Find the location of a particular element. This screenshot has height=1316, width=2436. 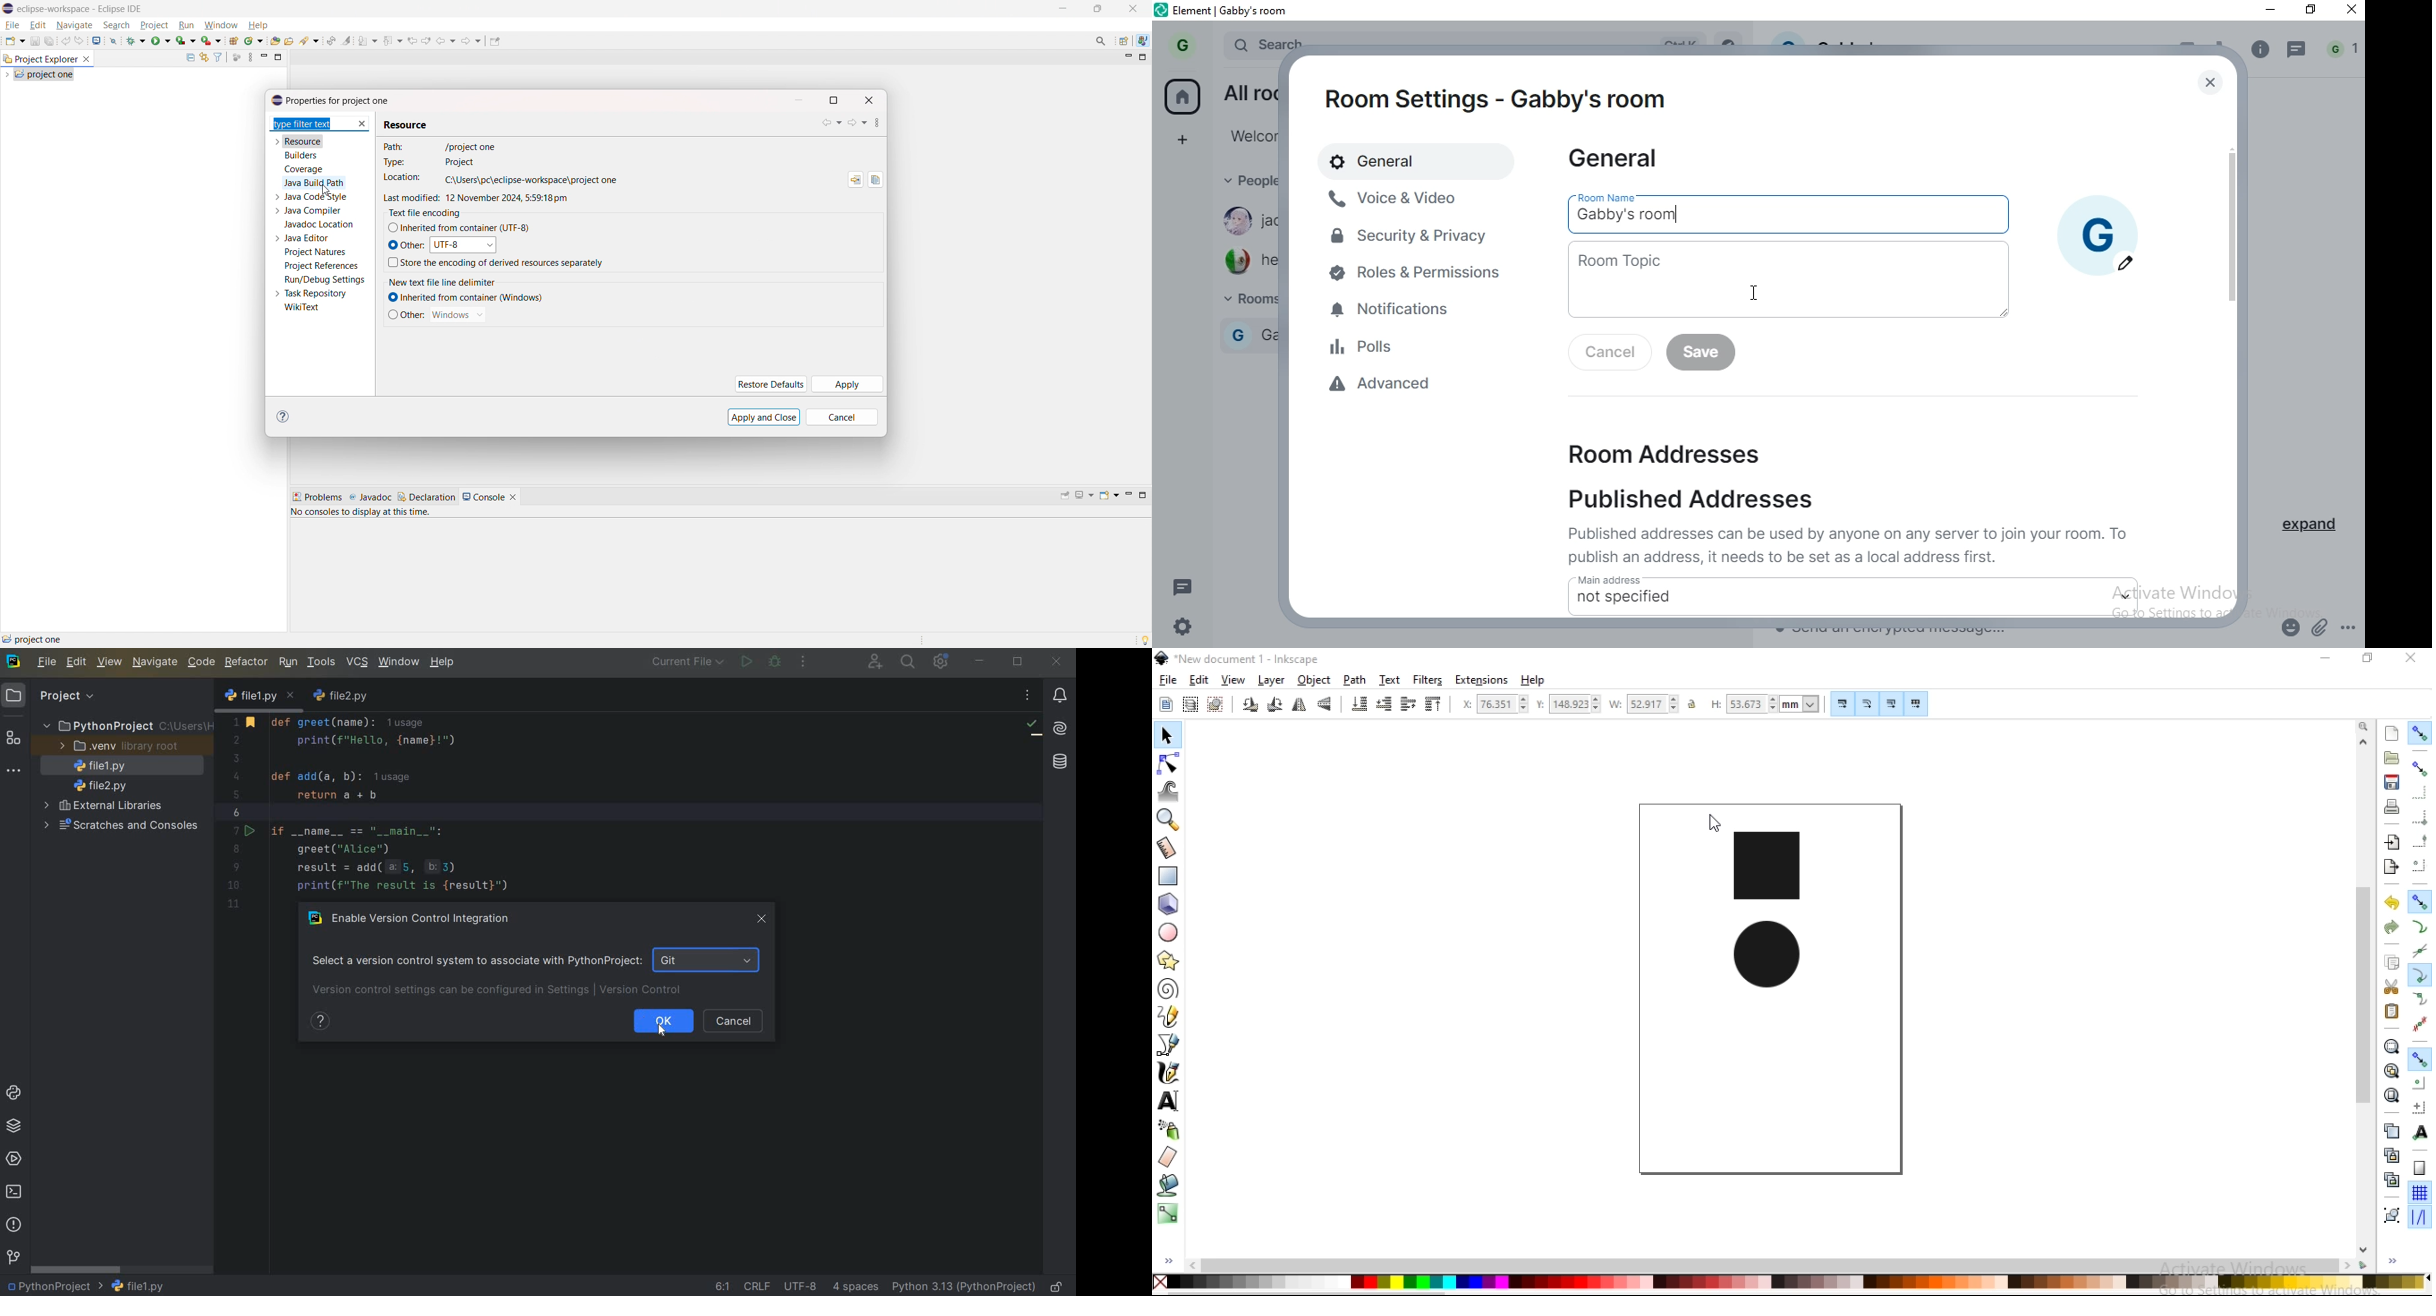

java build path is located at coordinates (314, 182).